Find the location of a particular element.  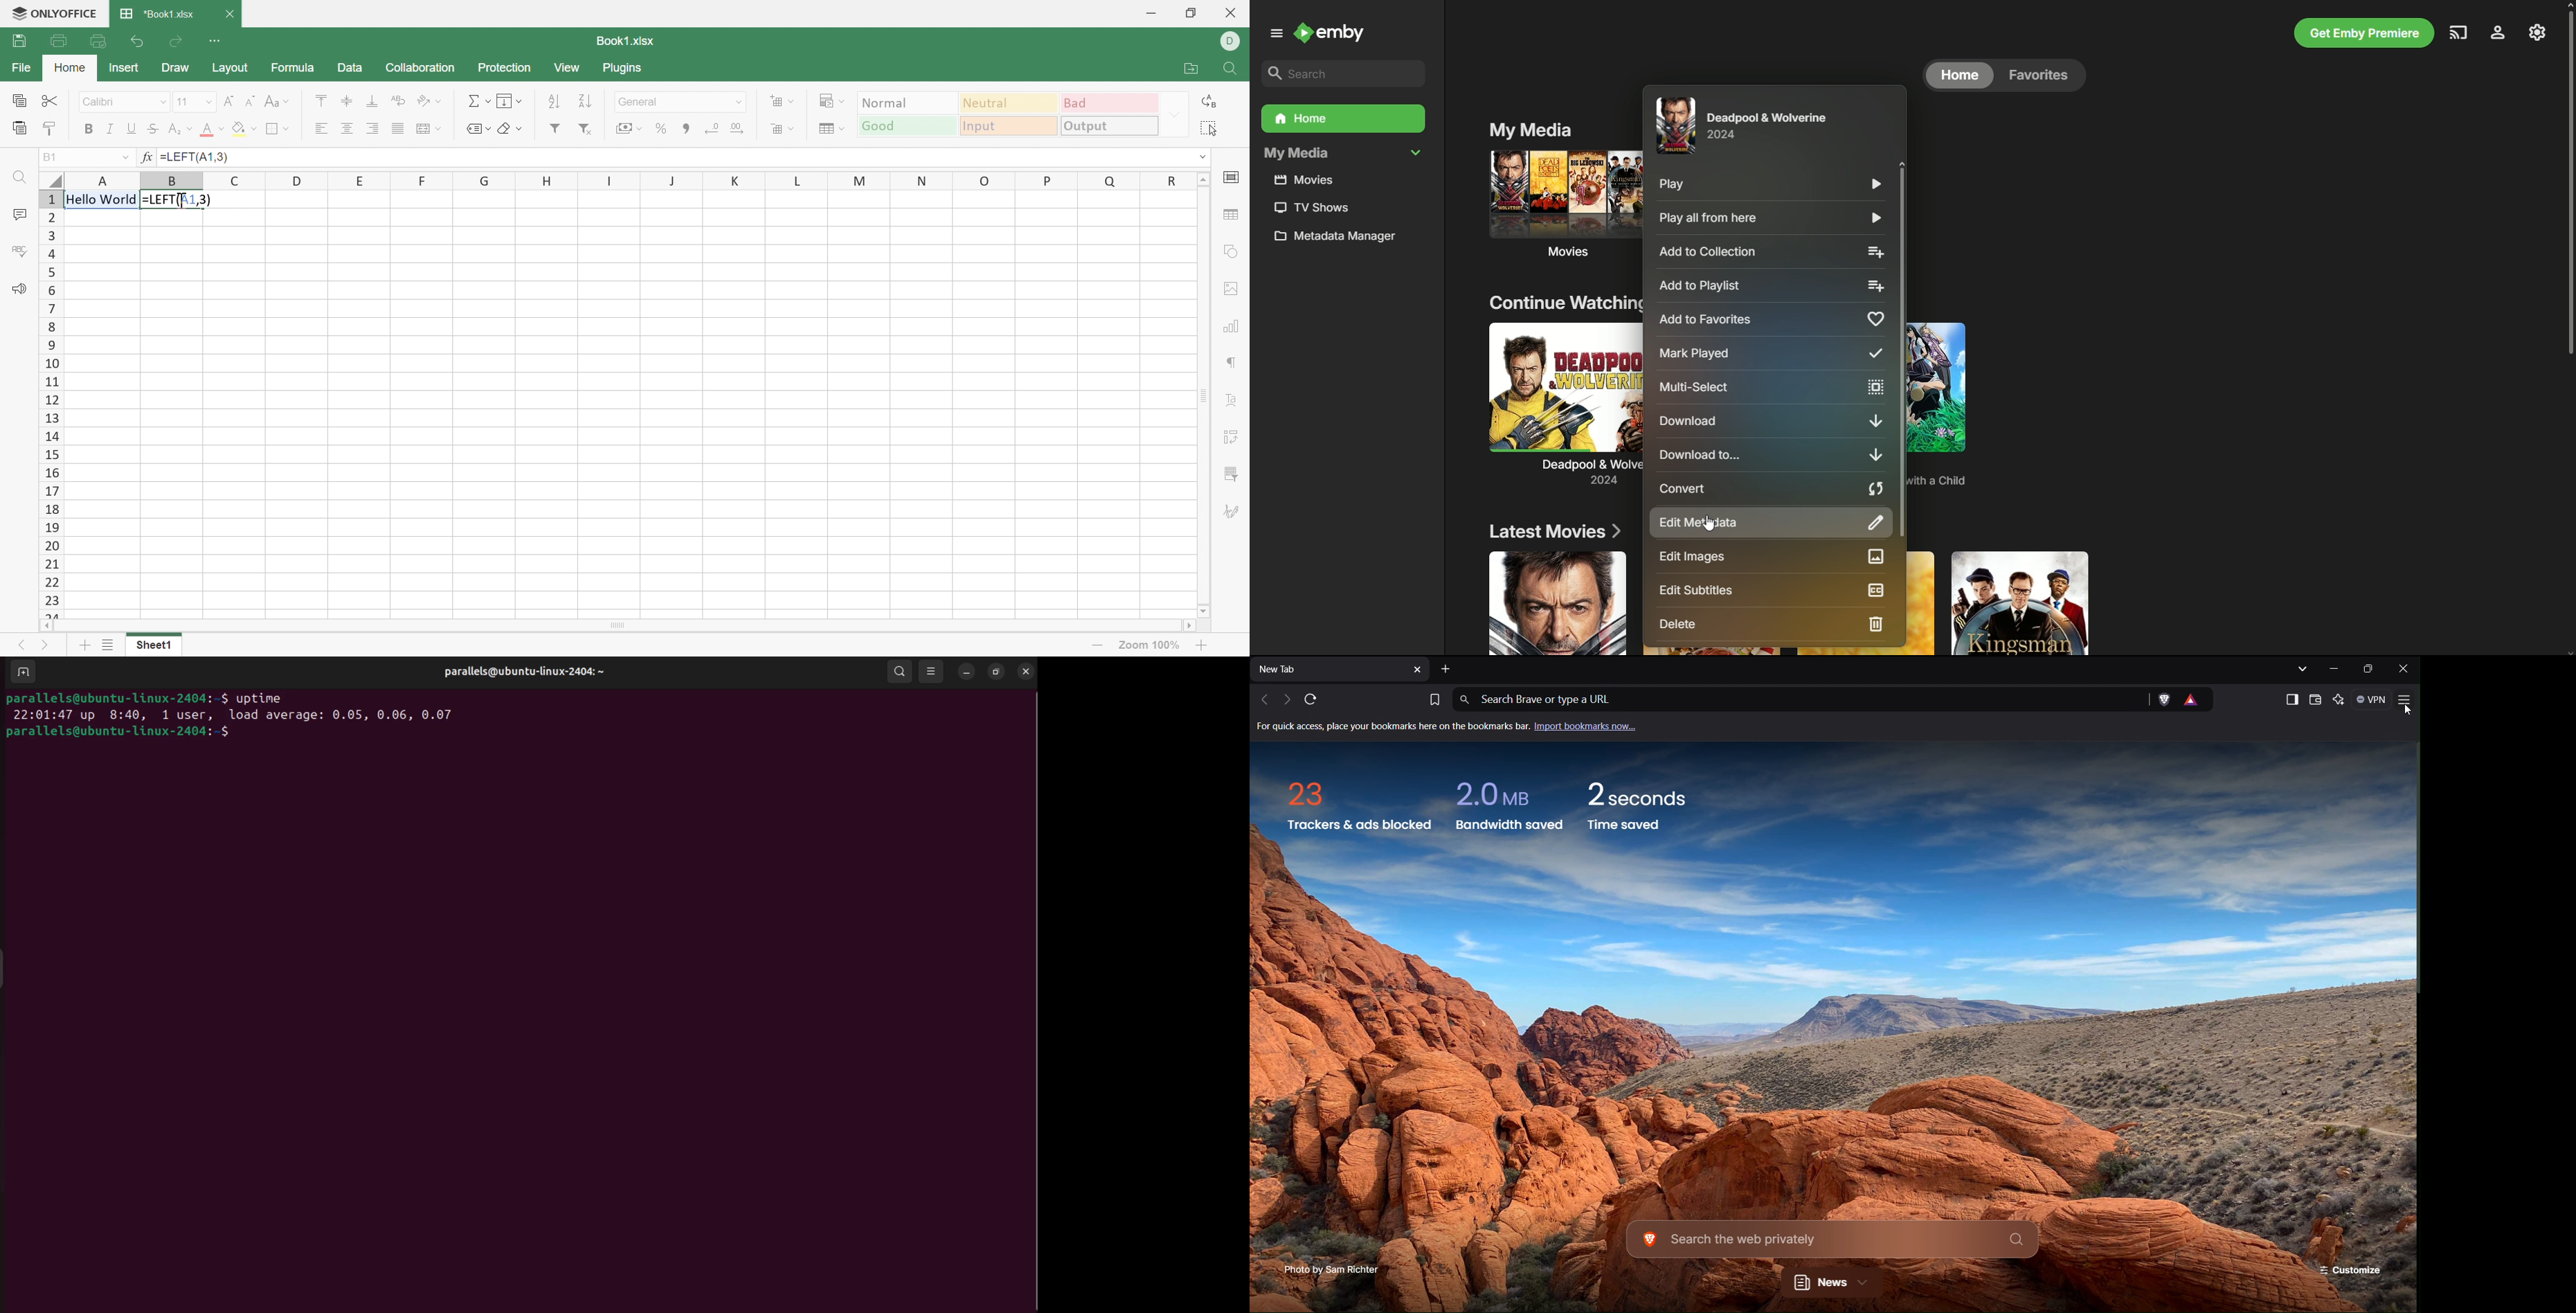

Previous Tab is located at coordinates (1261, 701).